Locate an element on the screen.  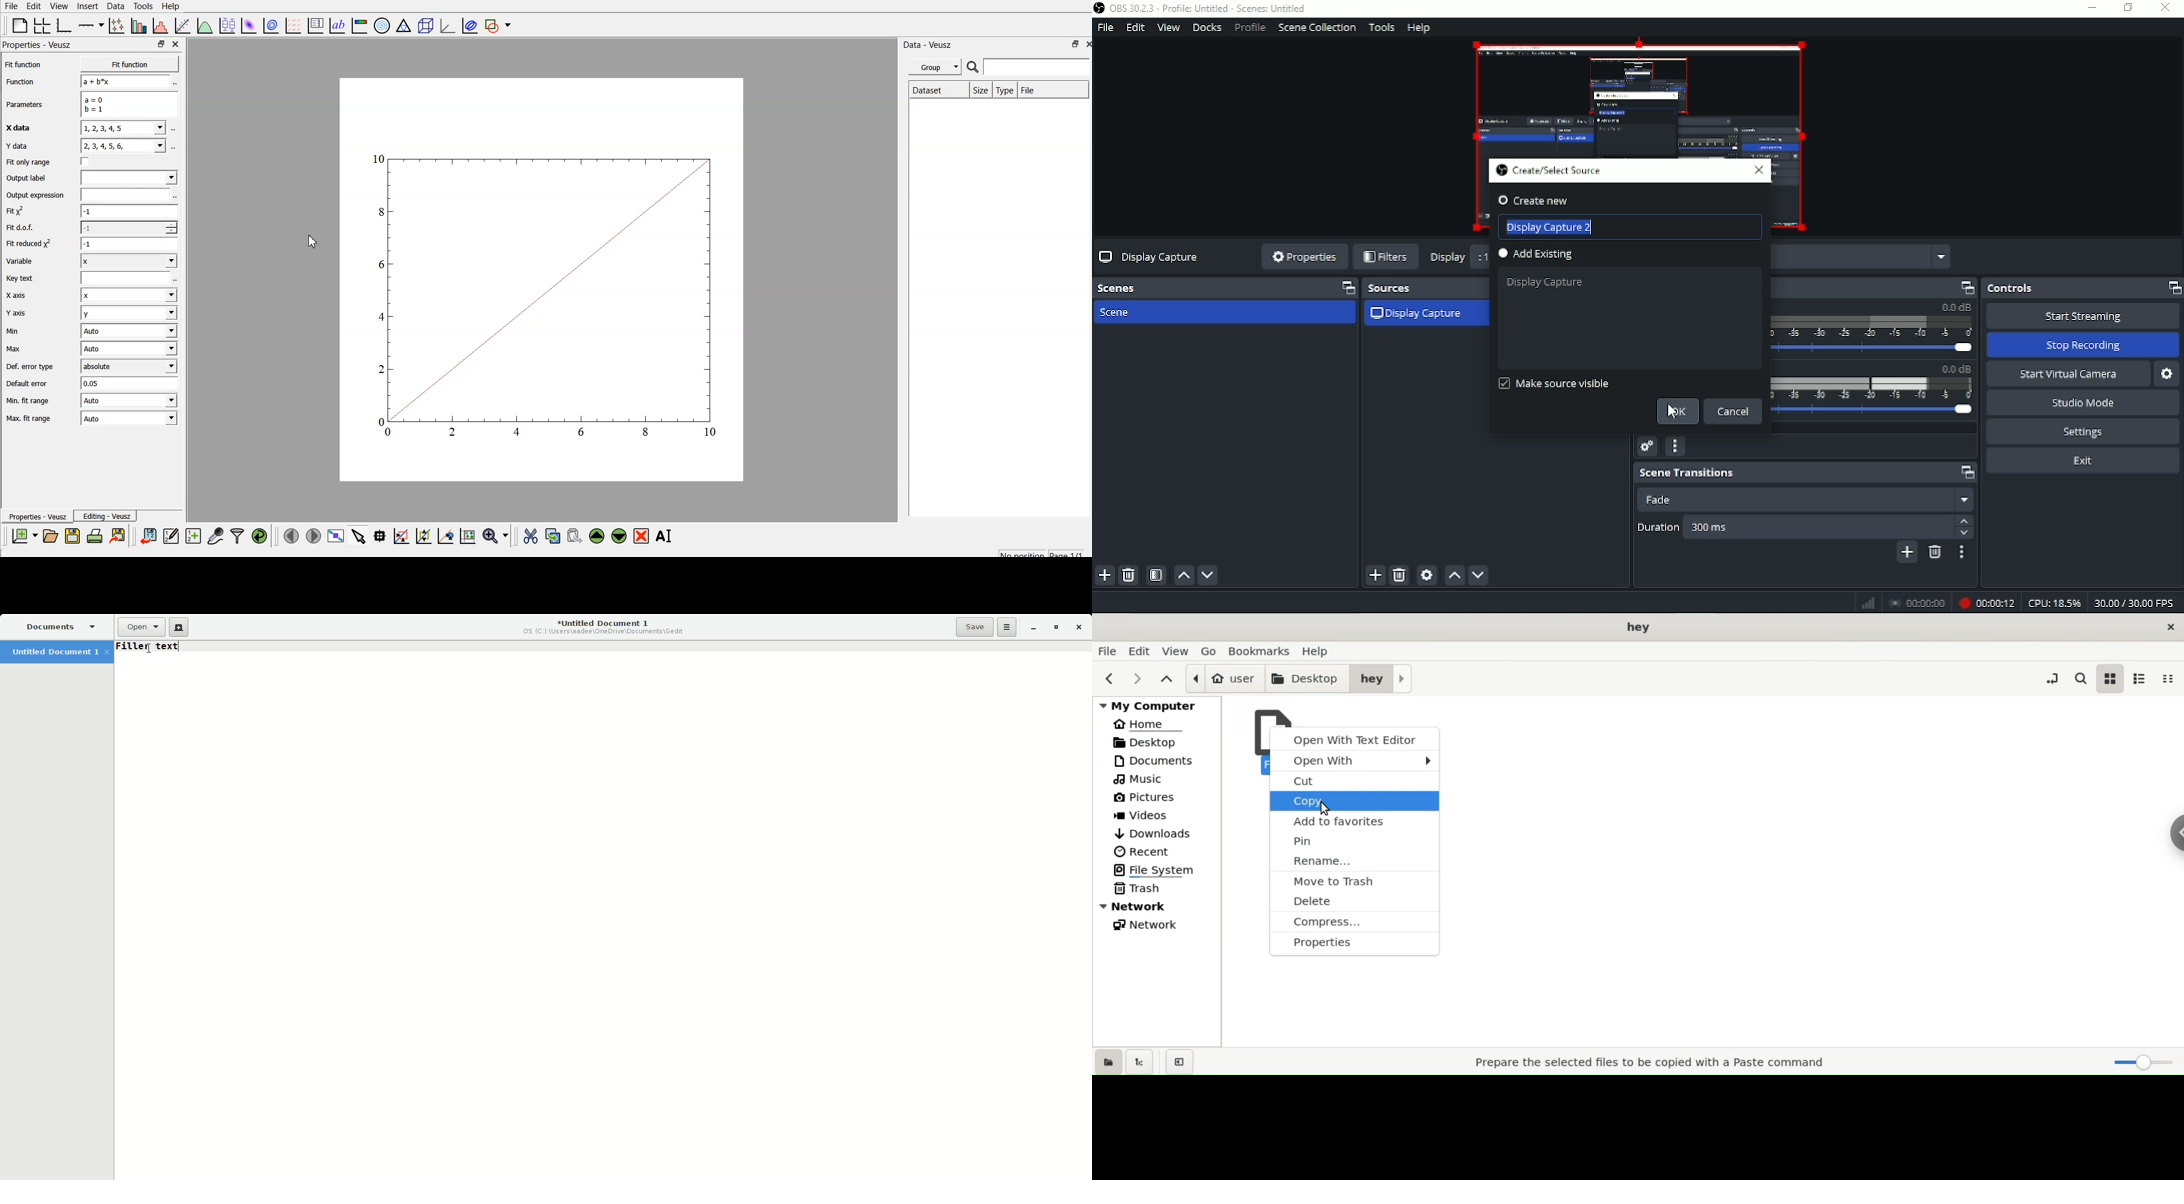
Duration is located at coordinates (1656, 529).